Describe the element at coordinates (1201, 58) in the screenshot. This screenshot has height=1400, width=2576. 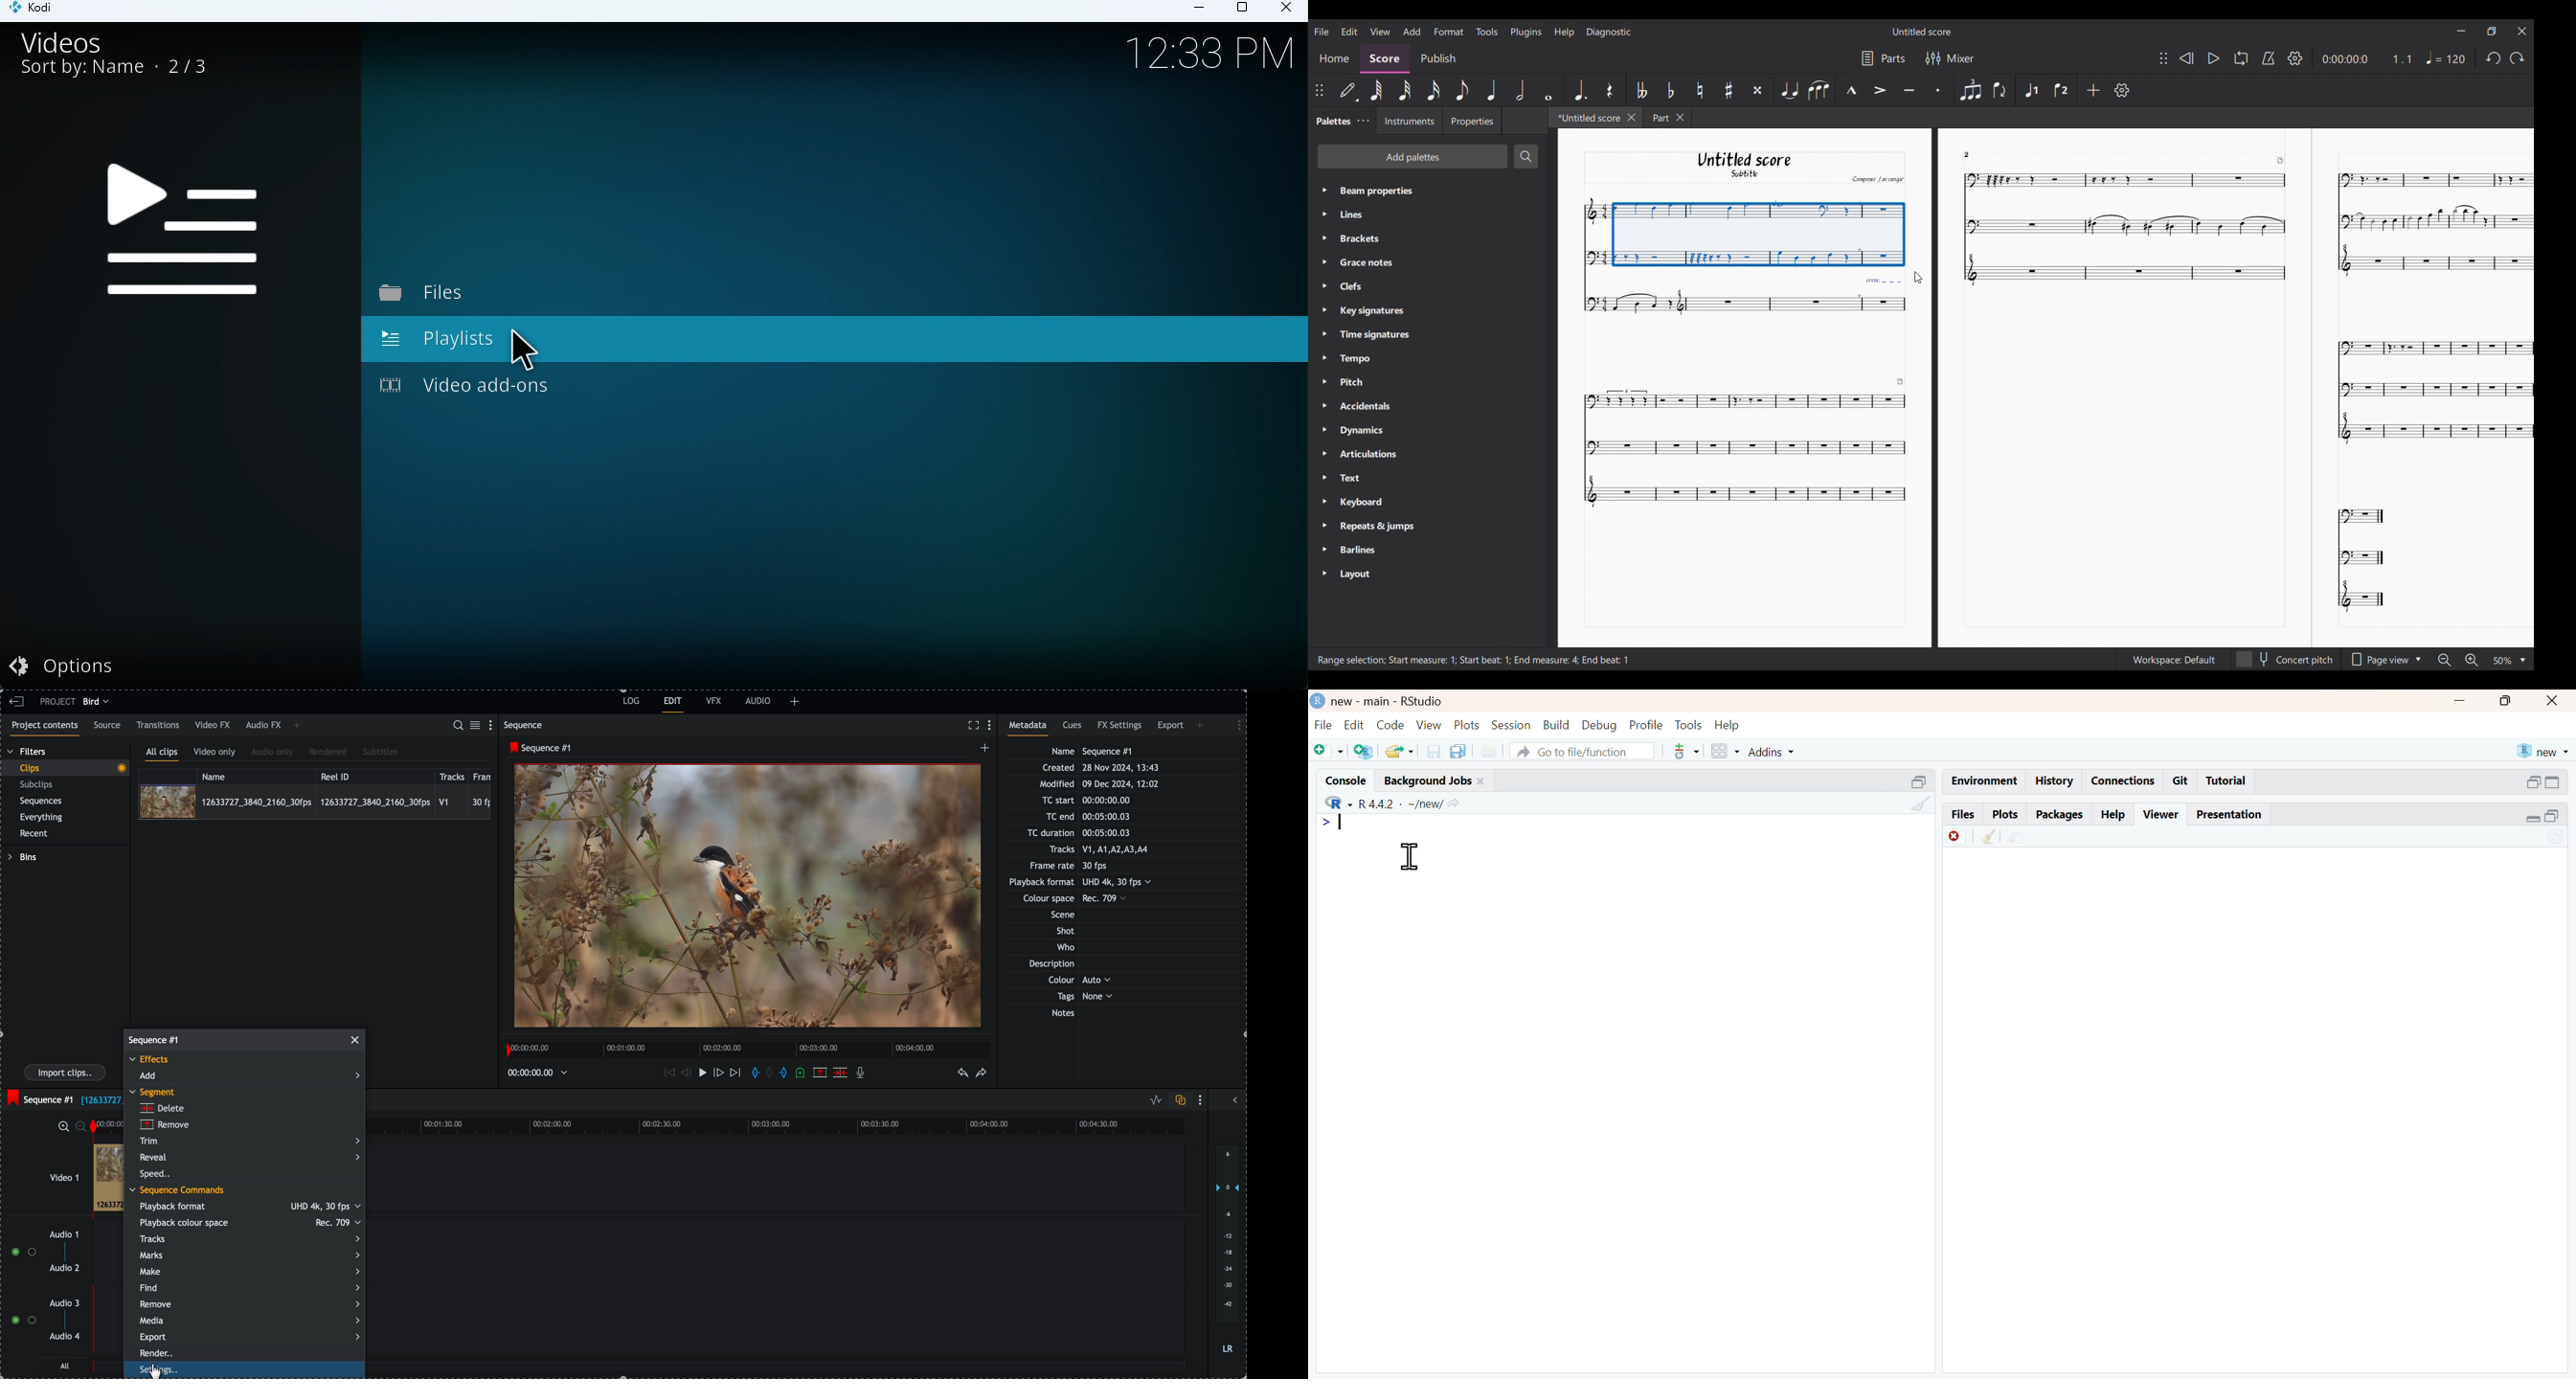
I see `!2.33 Am` at that location.